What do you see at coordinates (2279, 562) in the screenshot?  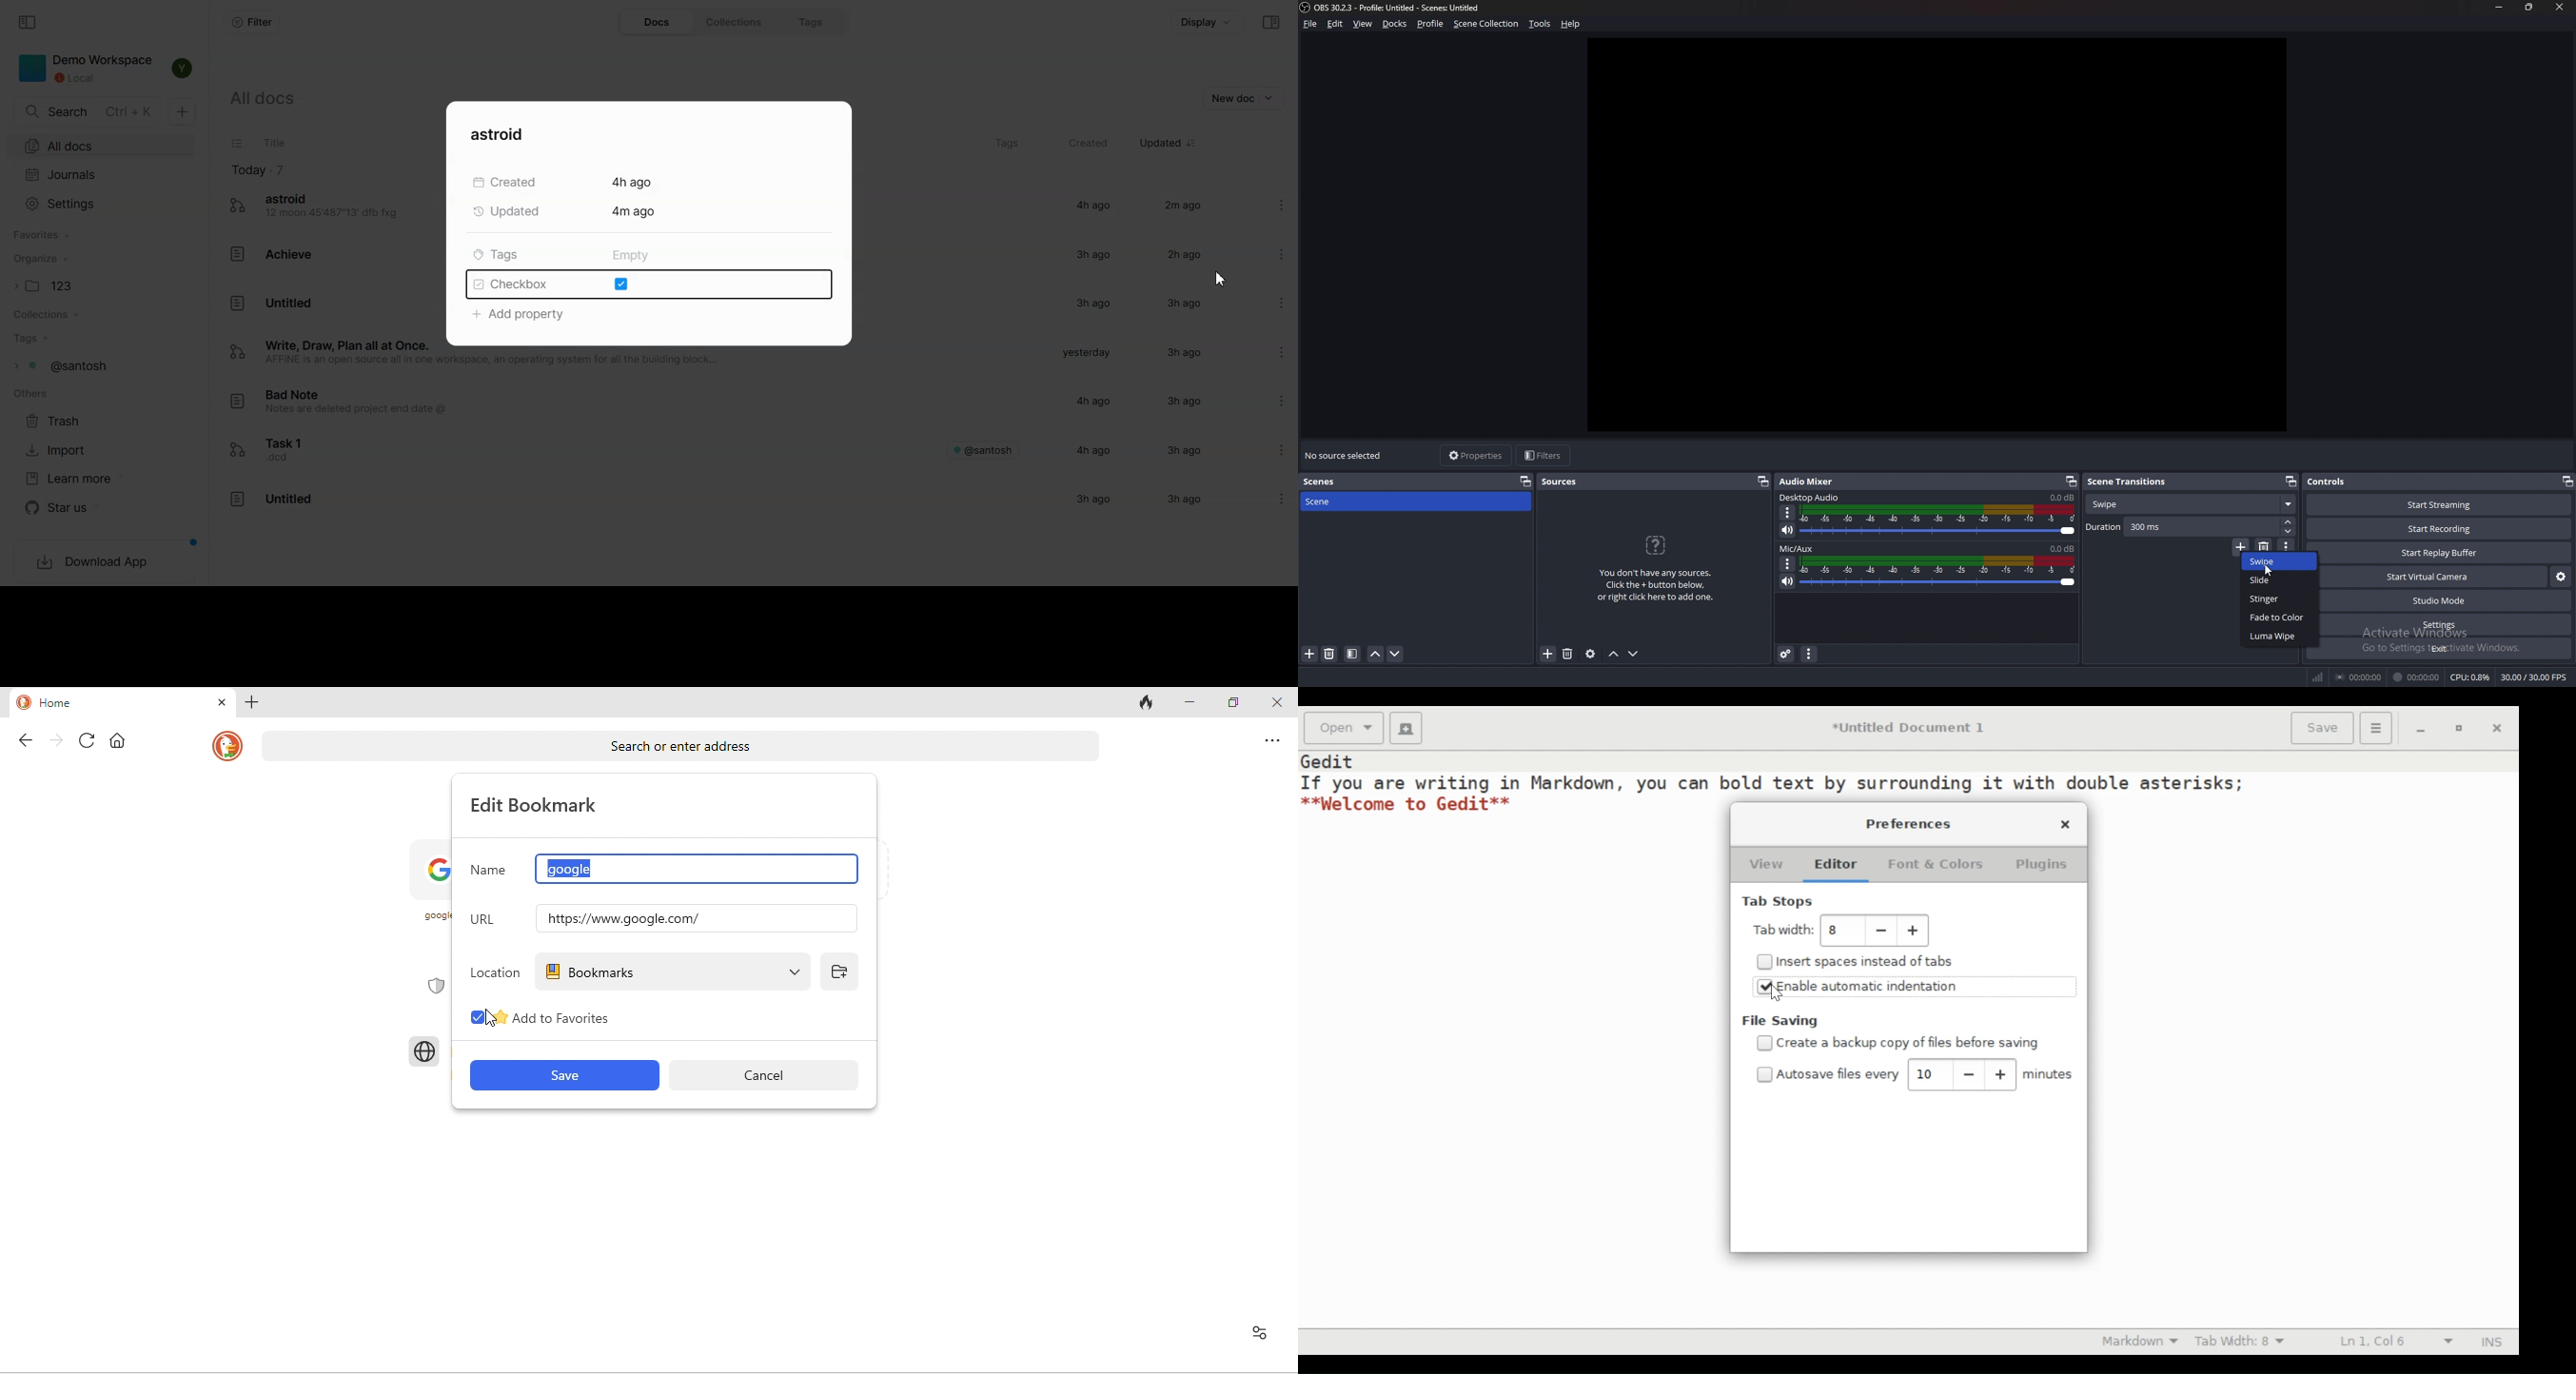 I see `swipe` at bounding box center [2279, 562].